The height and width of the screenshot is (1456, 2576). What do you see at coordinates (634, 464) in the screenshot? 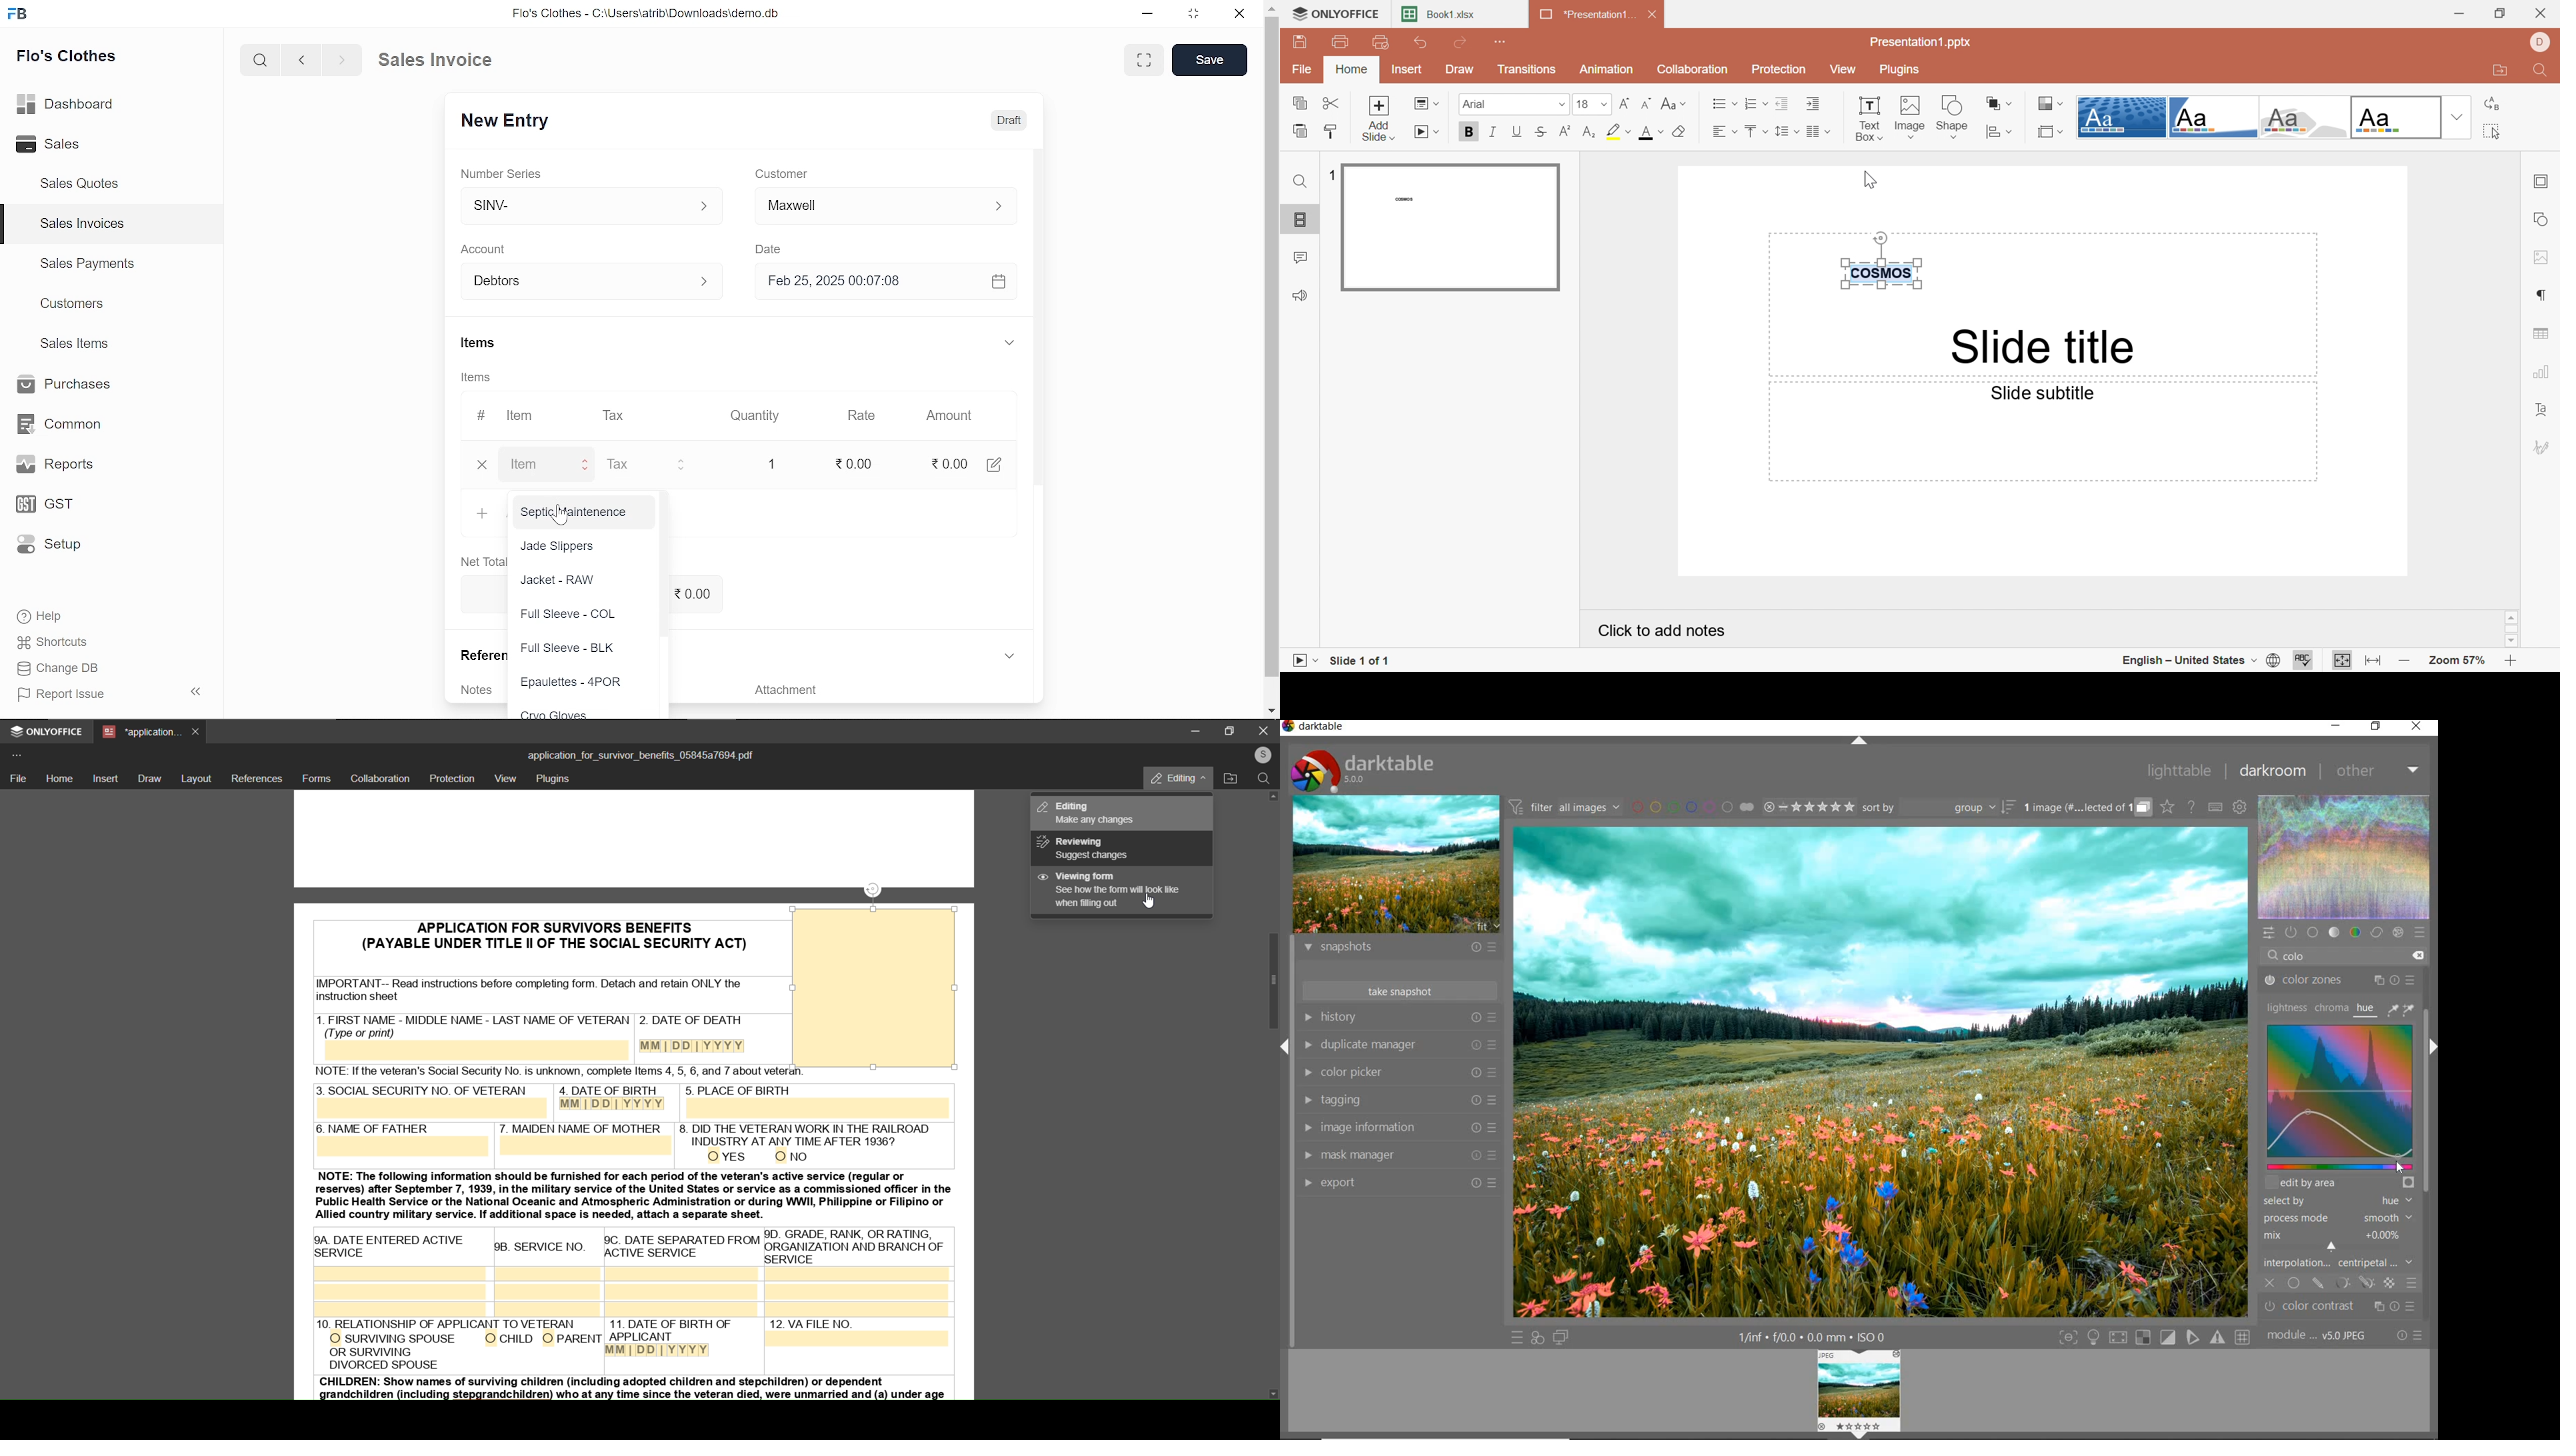
I see `Tax` at bounding box center [634, 464].